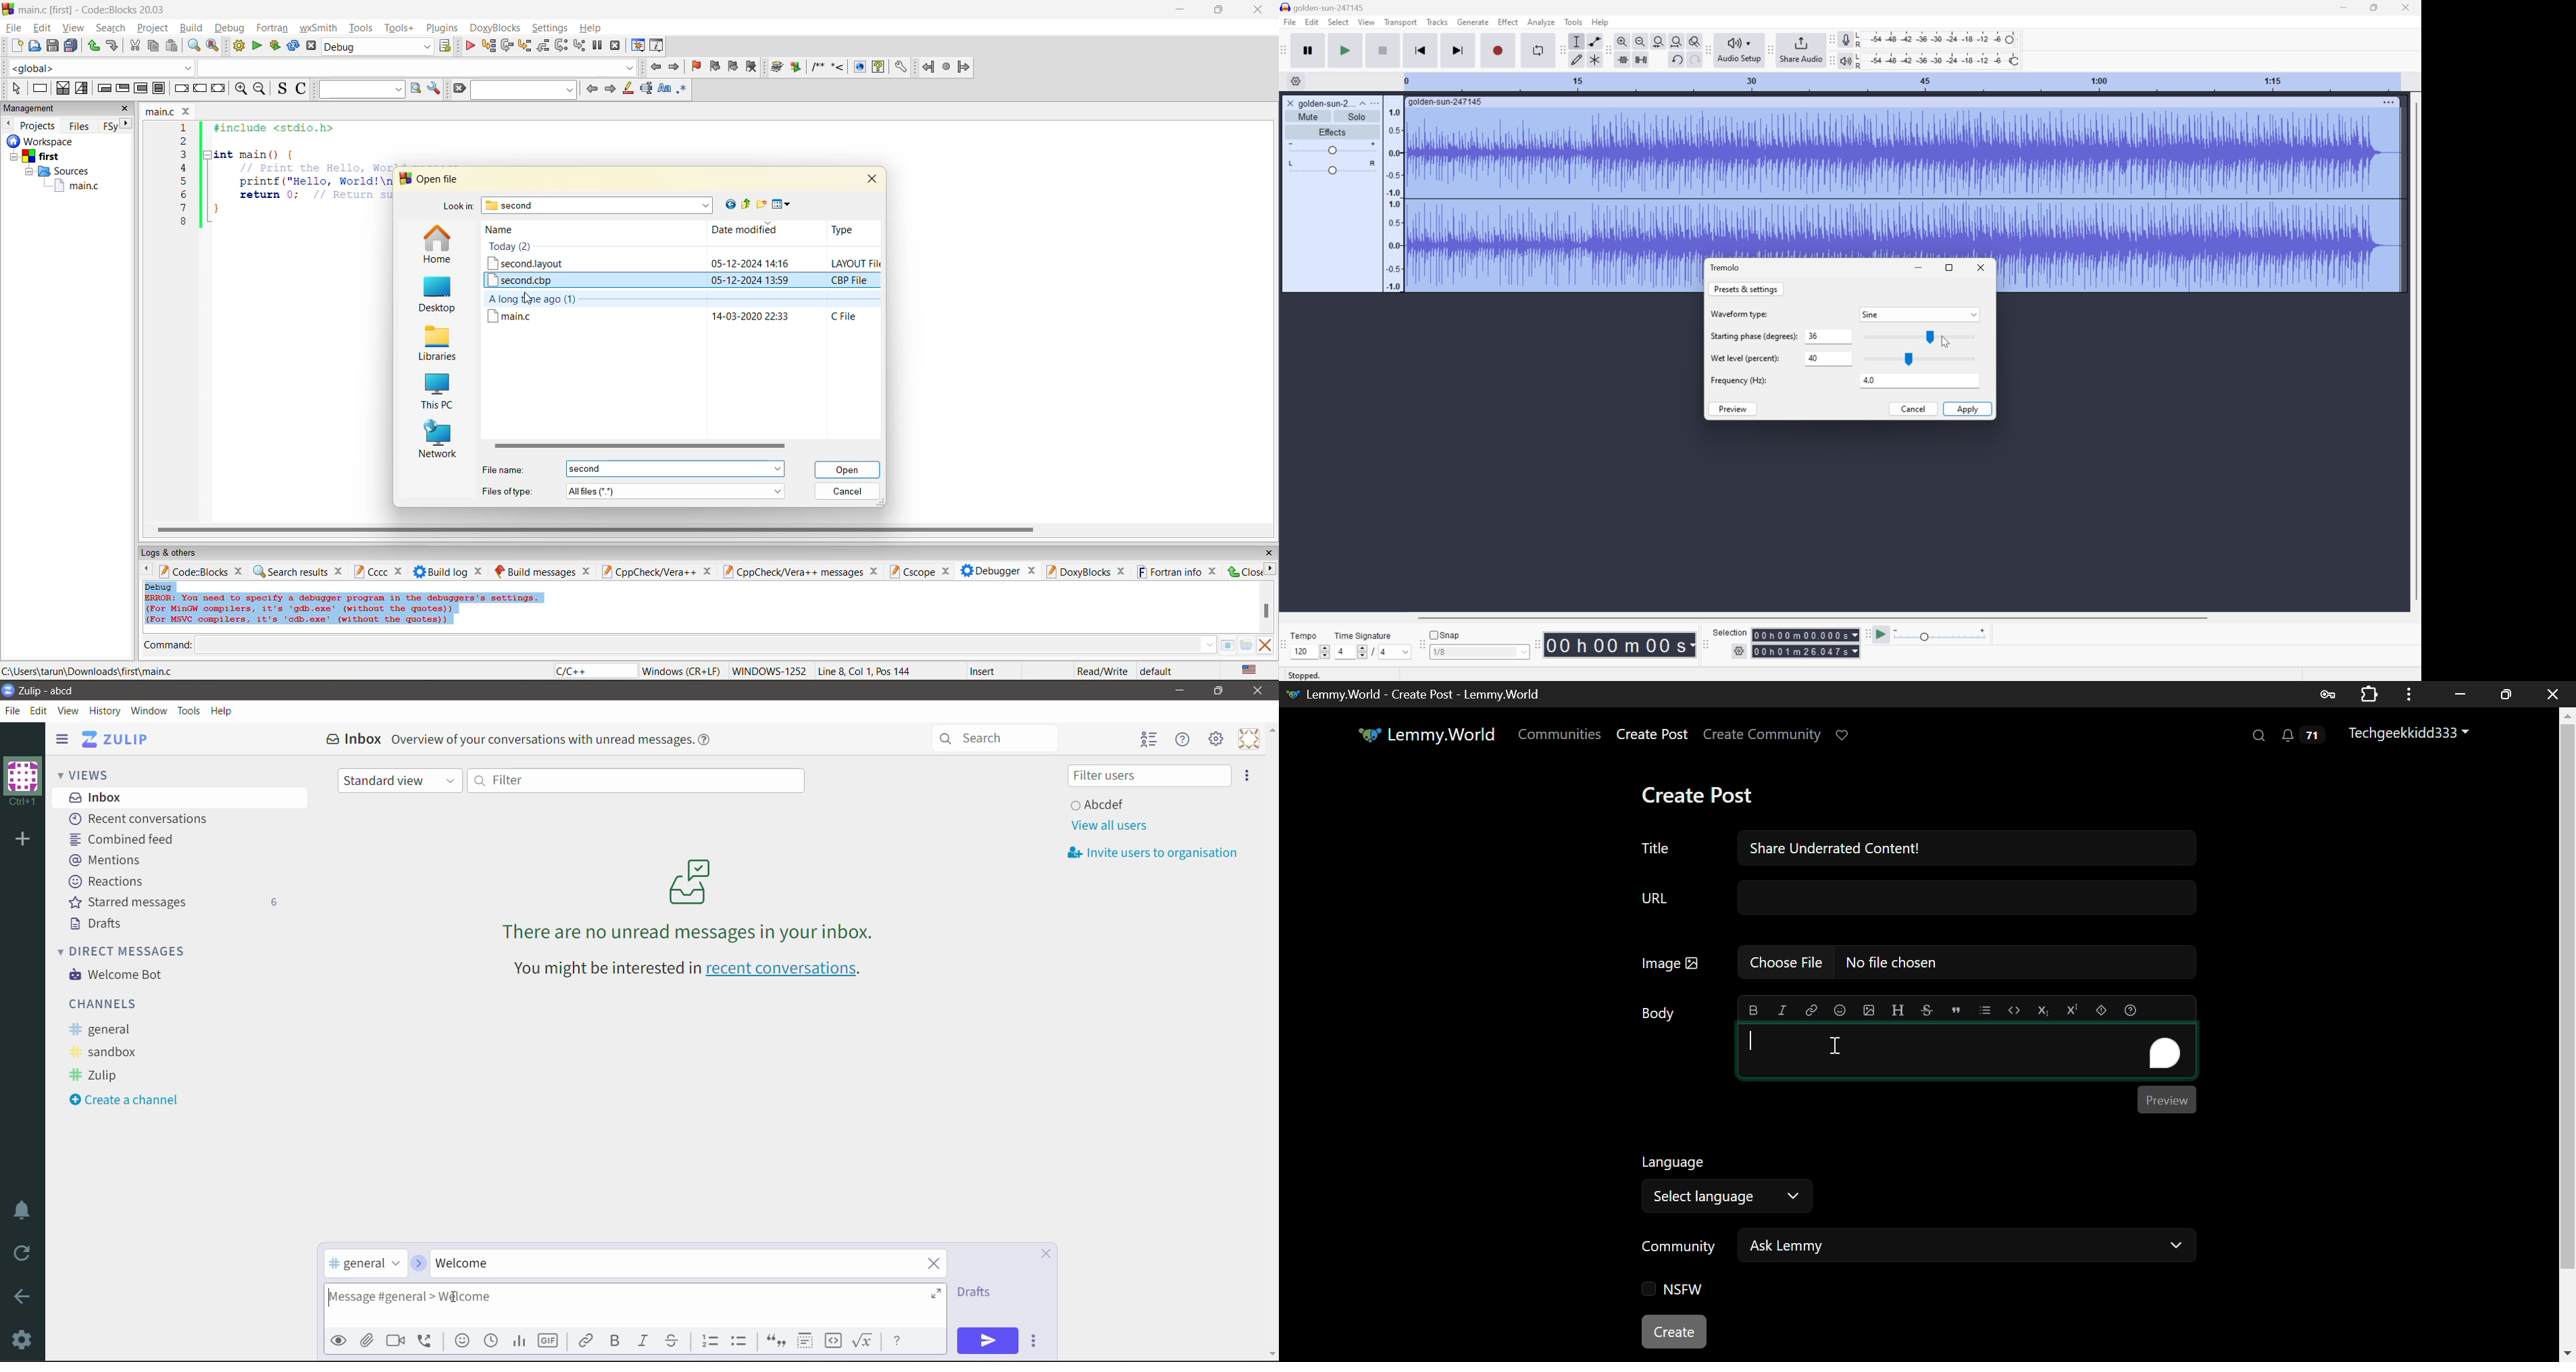 This screenshot has width=2576, height=1372. What do you see at coordinates (1561, 49) in the screenshot?
I see `Audacity tools toolbar` at bounding box center [1561, 49].